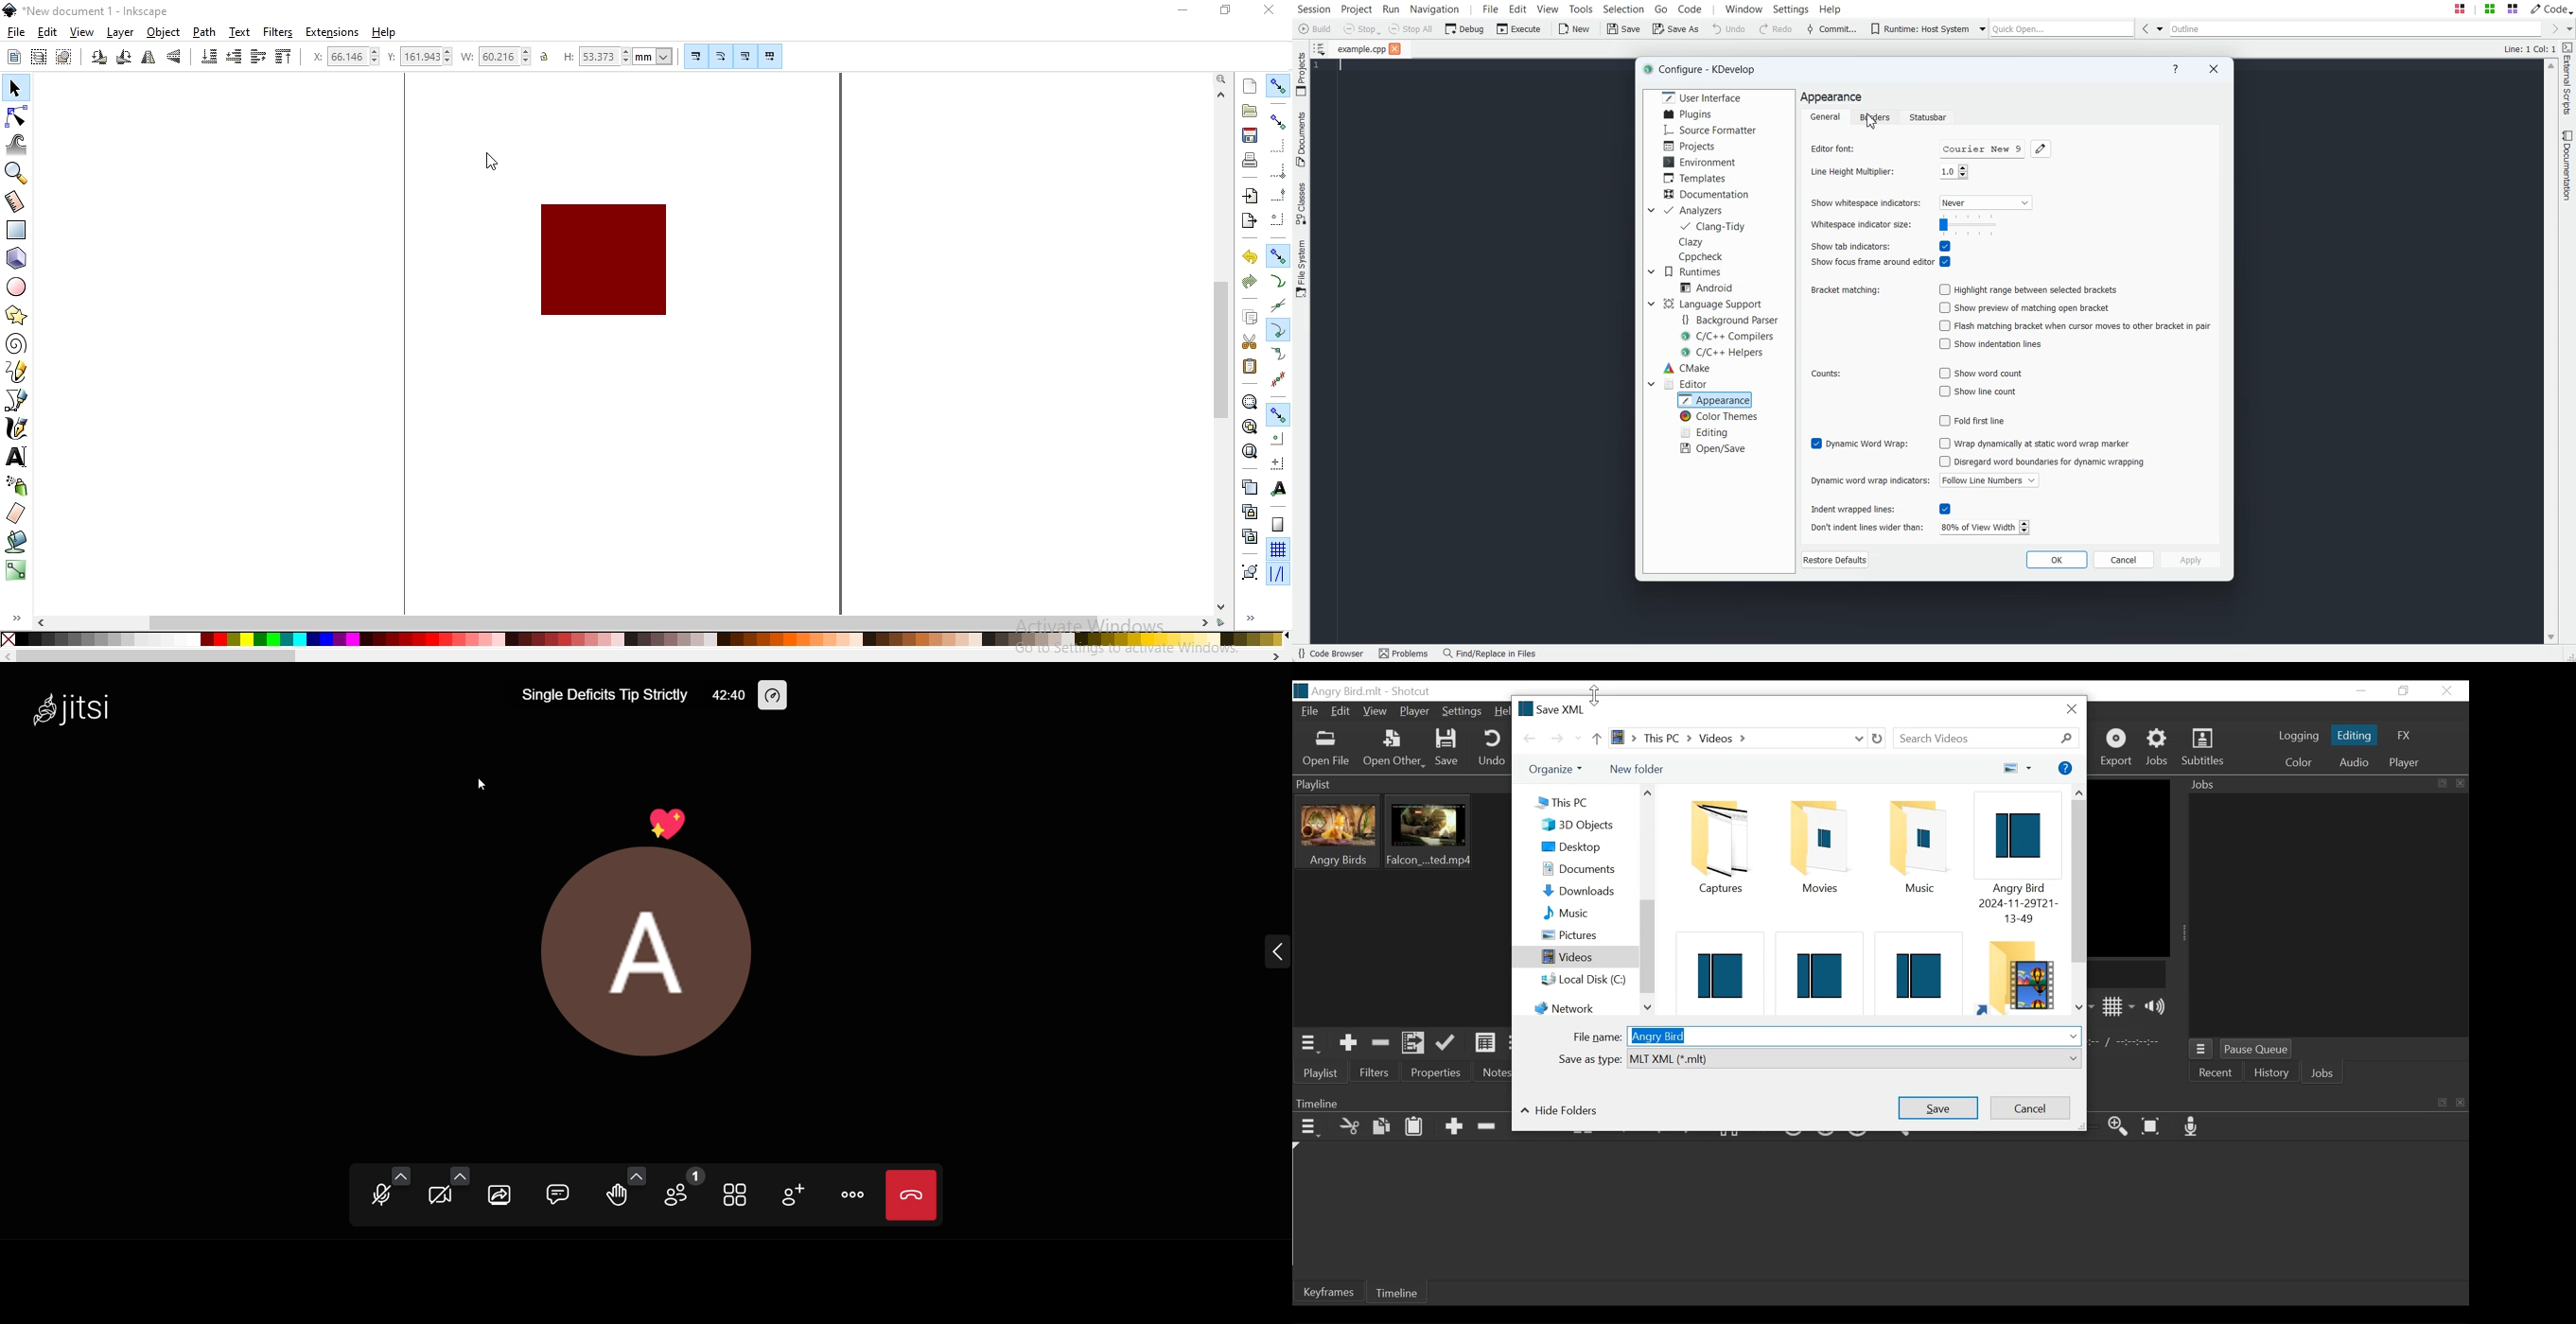 The height and width of the screenshot is (1344, 2576). I want to click on Desktop, so click(1585, 847).